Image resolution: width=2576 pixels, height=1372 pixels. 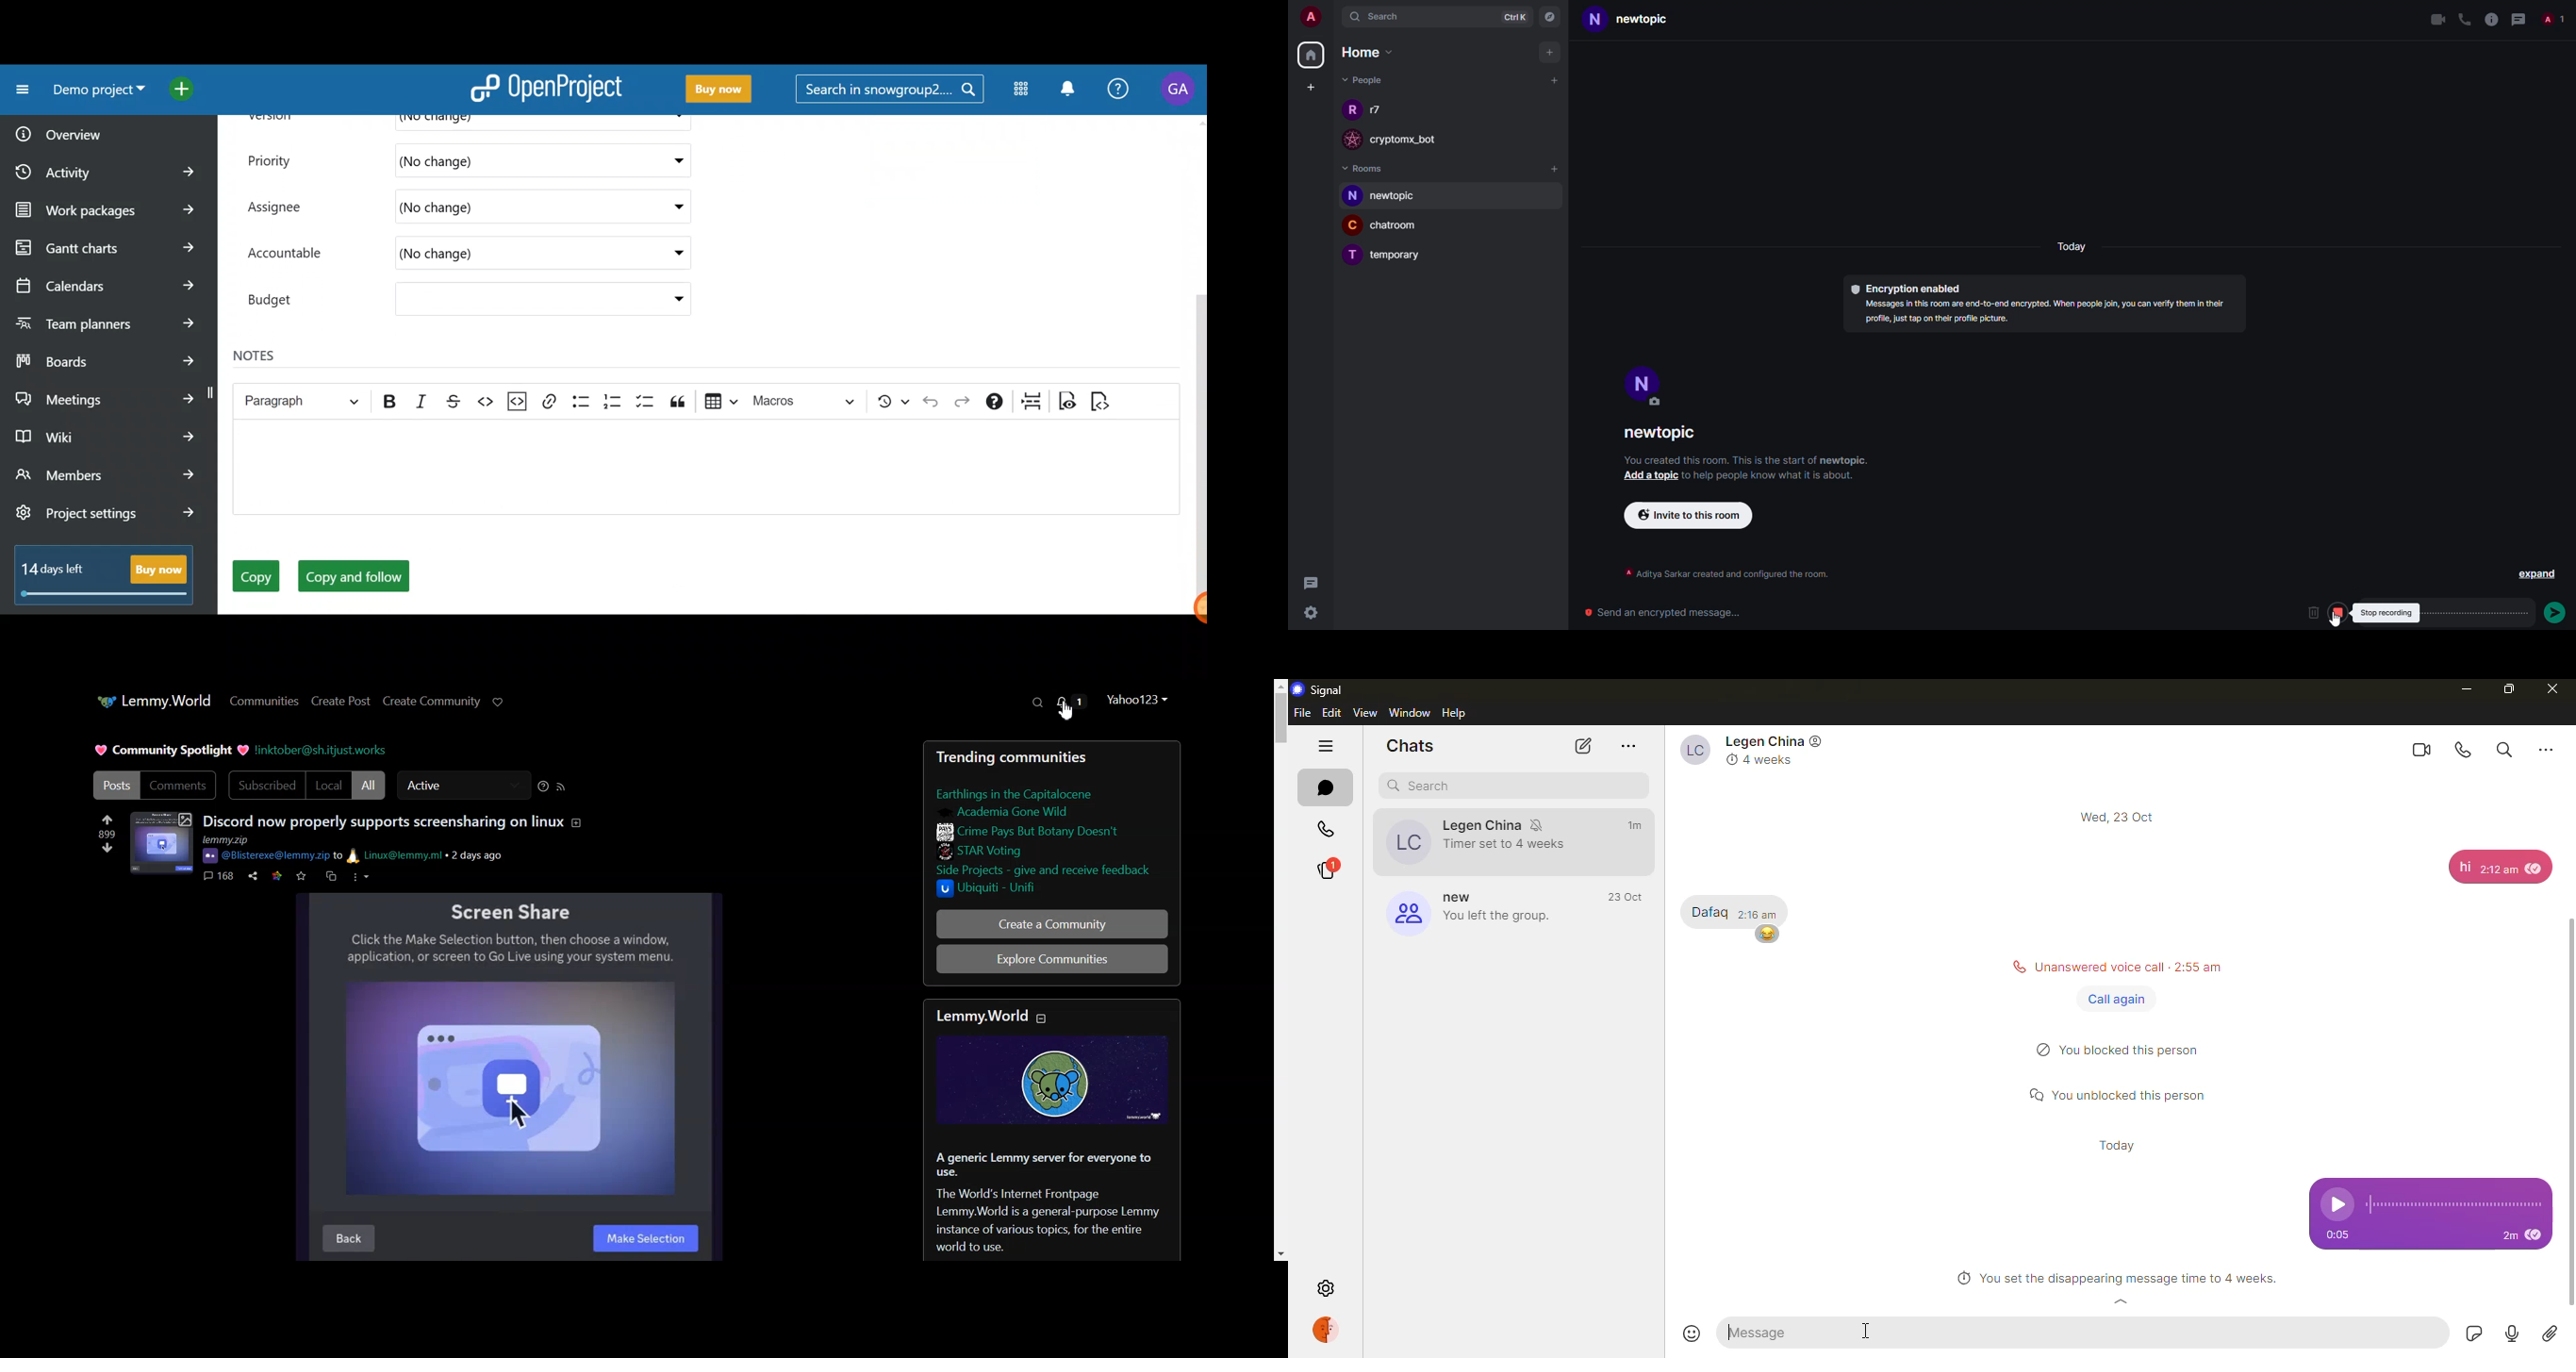 I want to click on expand, so click(x=2534, y=577).